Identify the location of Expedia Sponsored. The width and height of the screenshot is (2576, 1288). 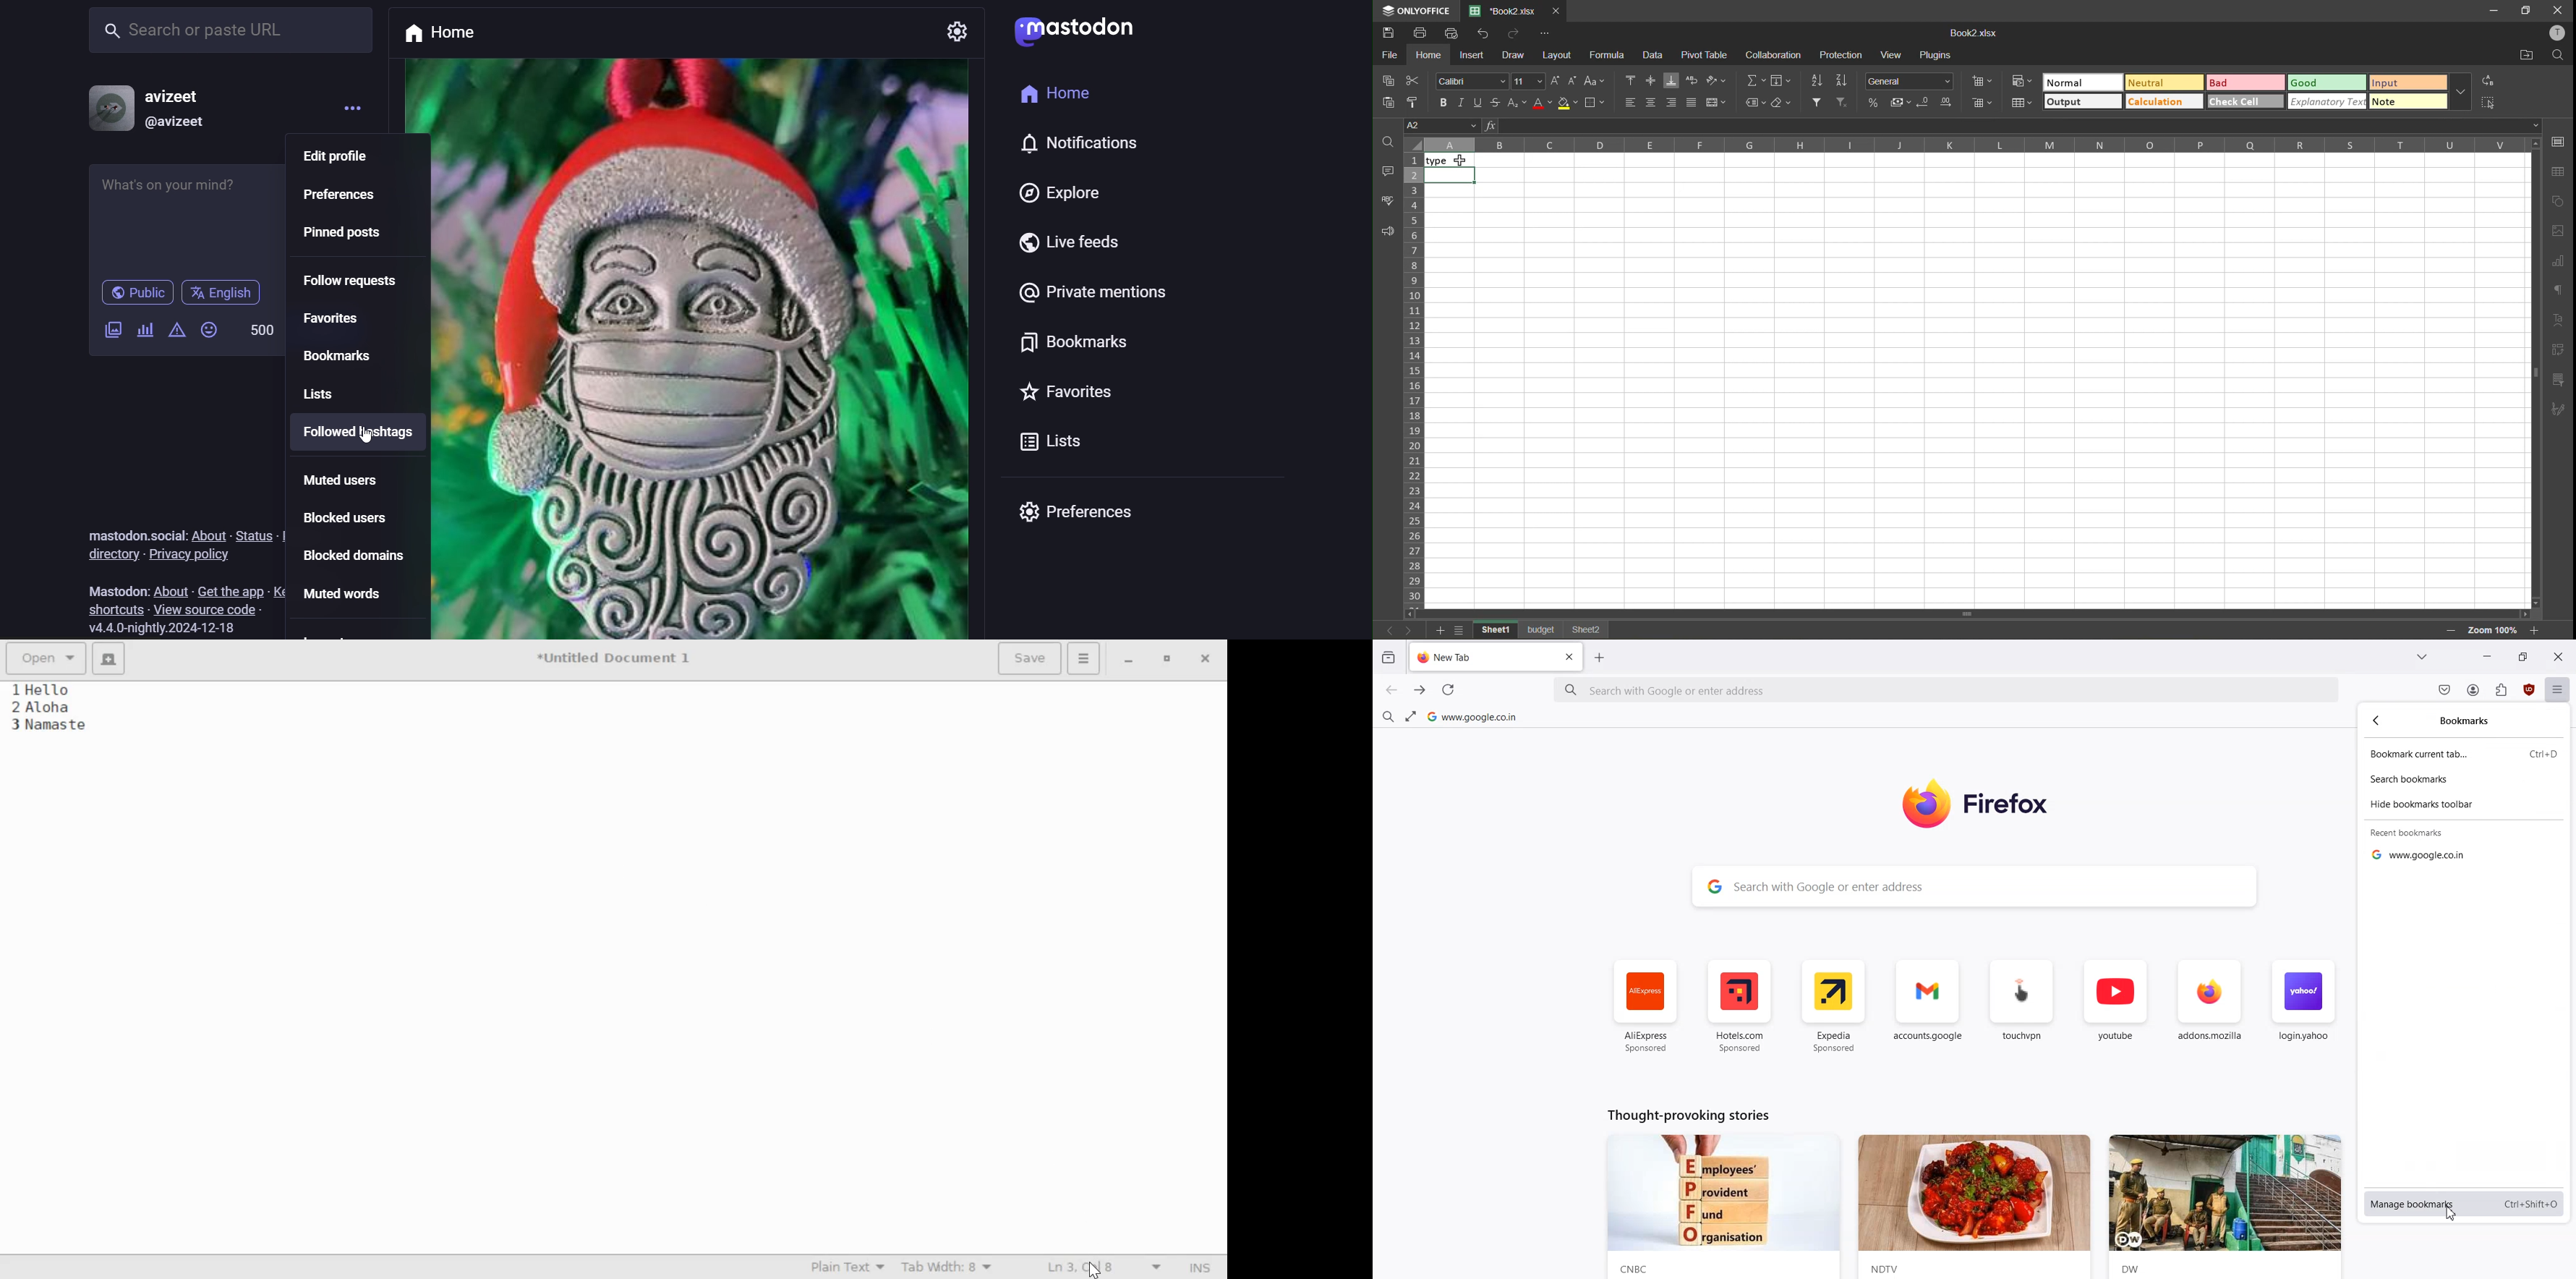
(1835, 1006).